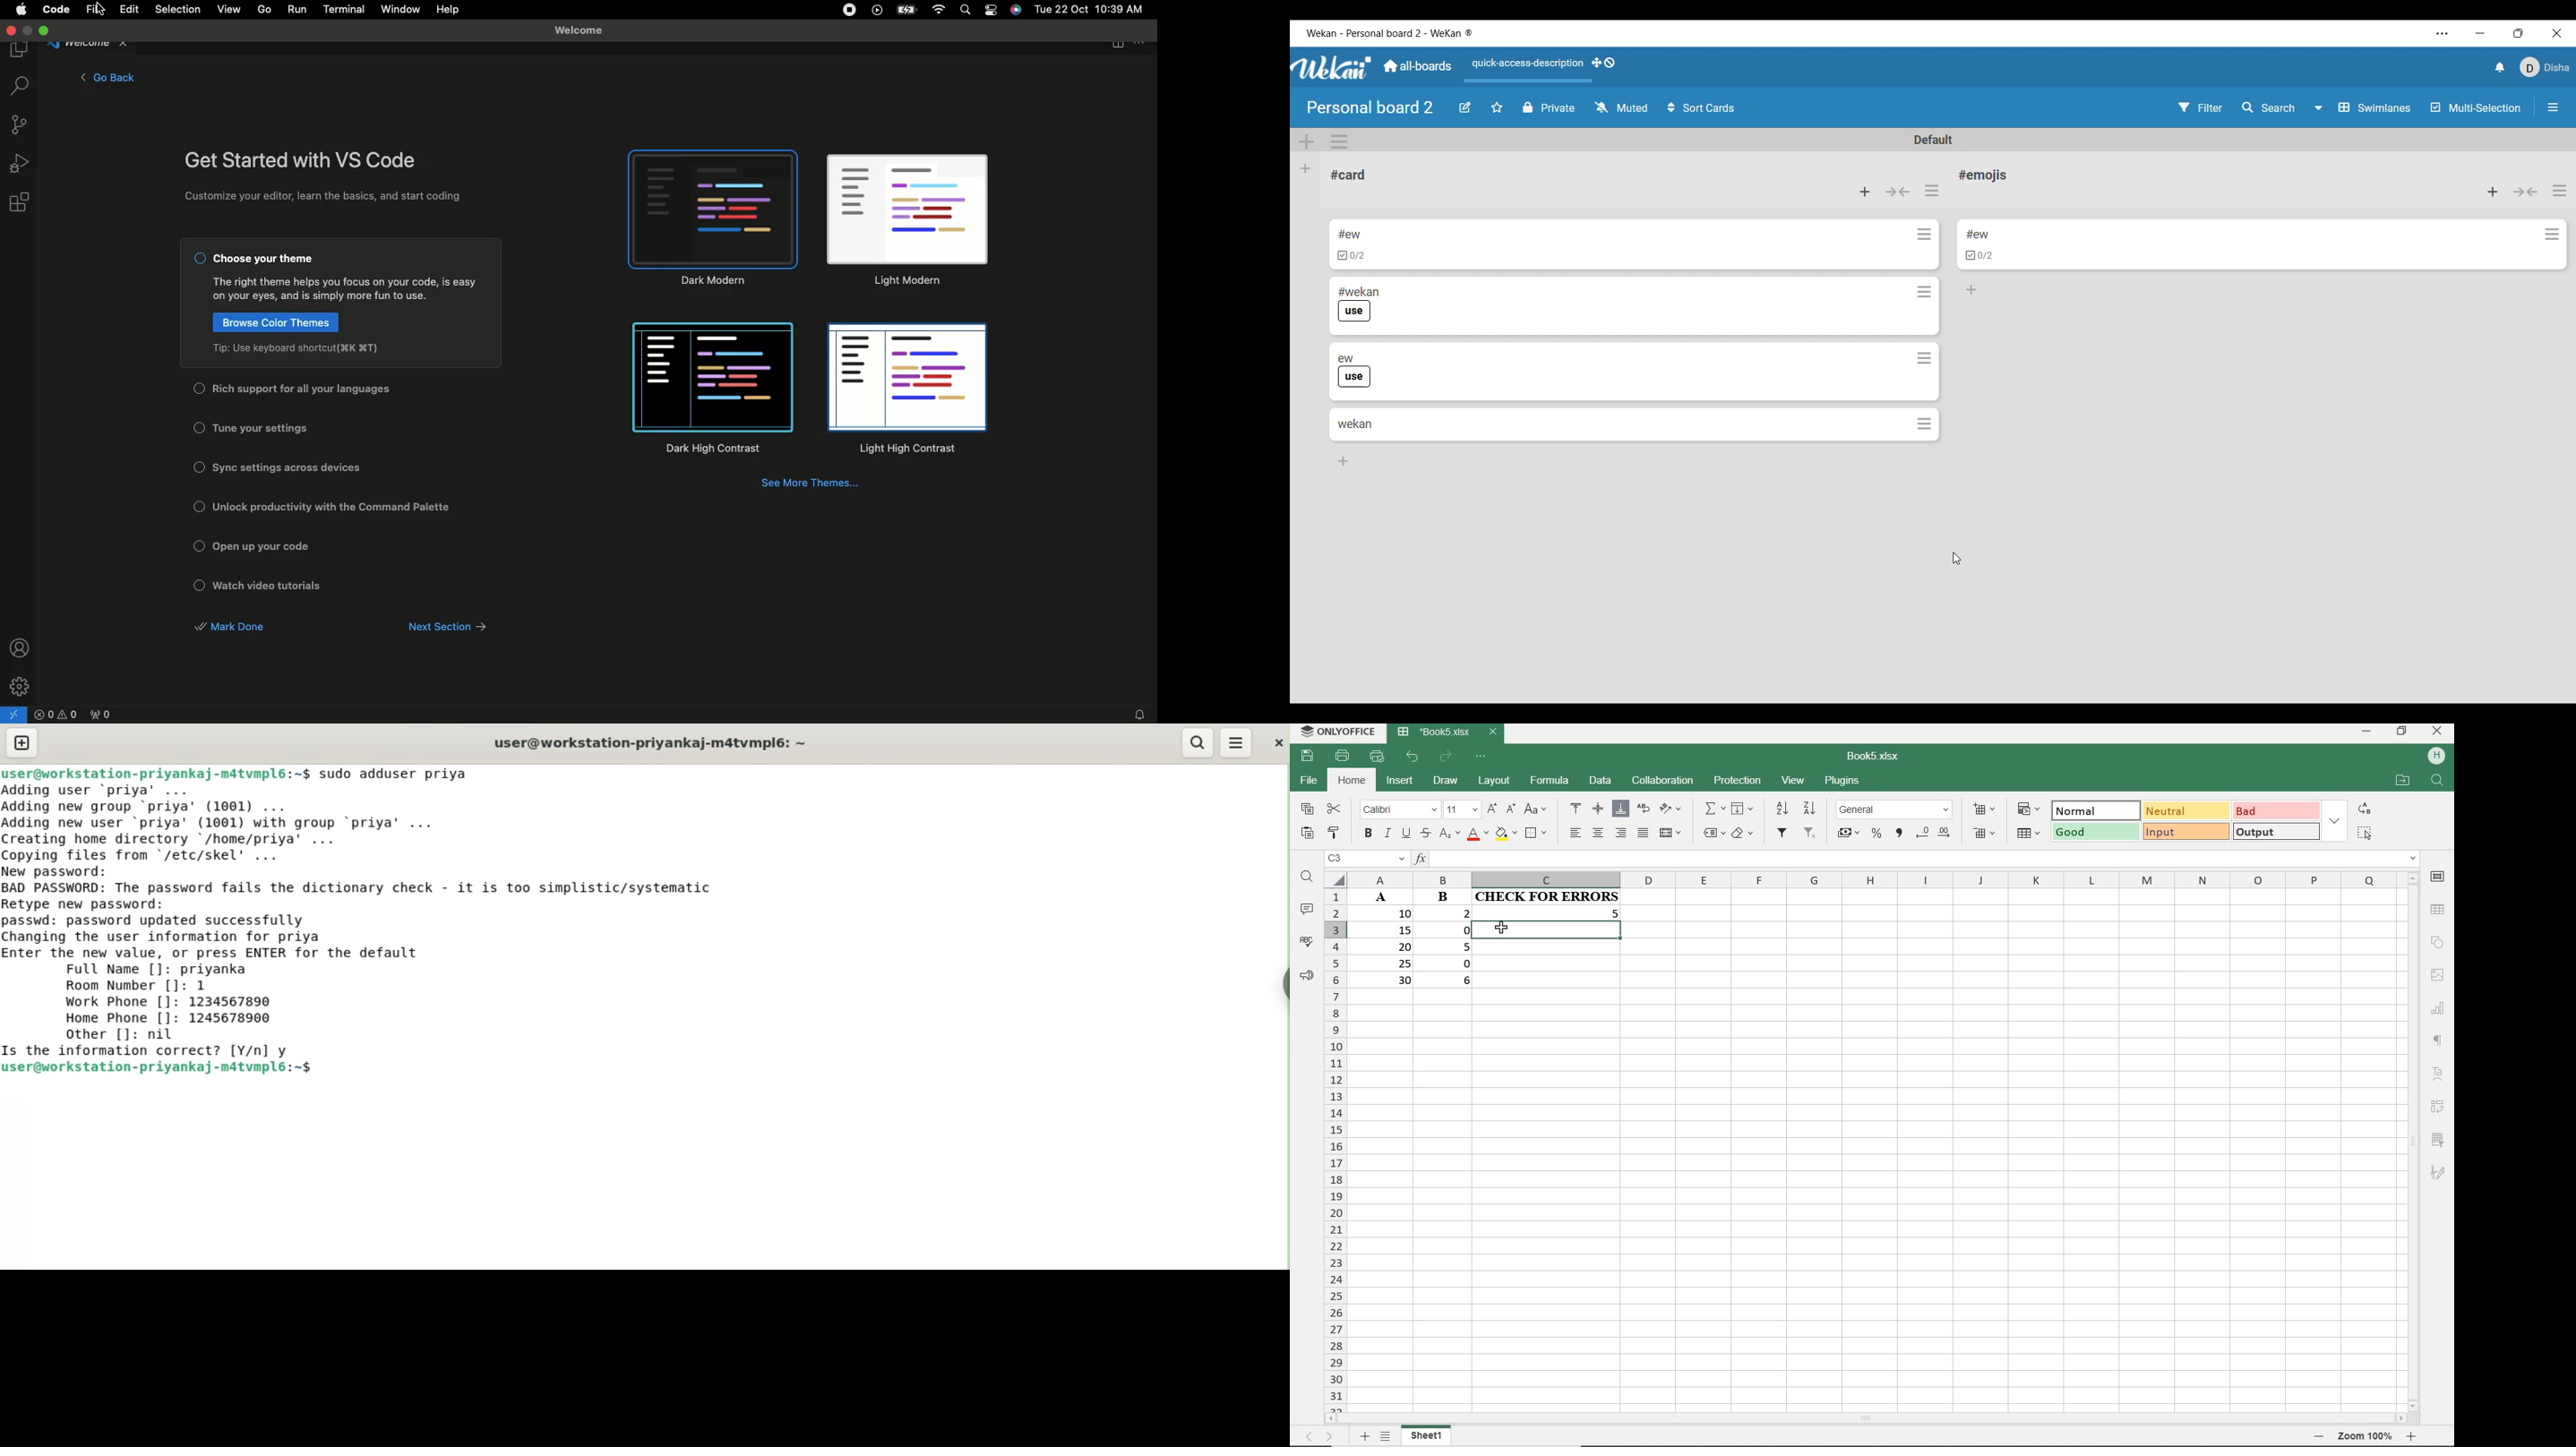 The width and height of the screenshot is (2576, 1456). I want to click on ZOOM OUT OR ZOOM IN, so click(2366, 1437).